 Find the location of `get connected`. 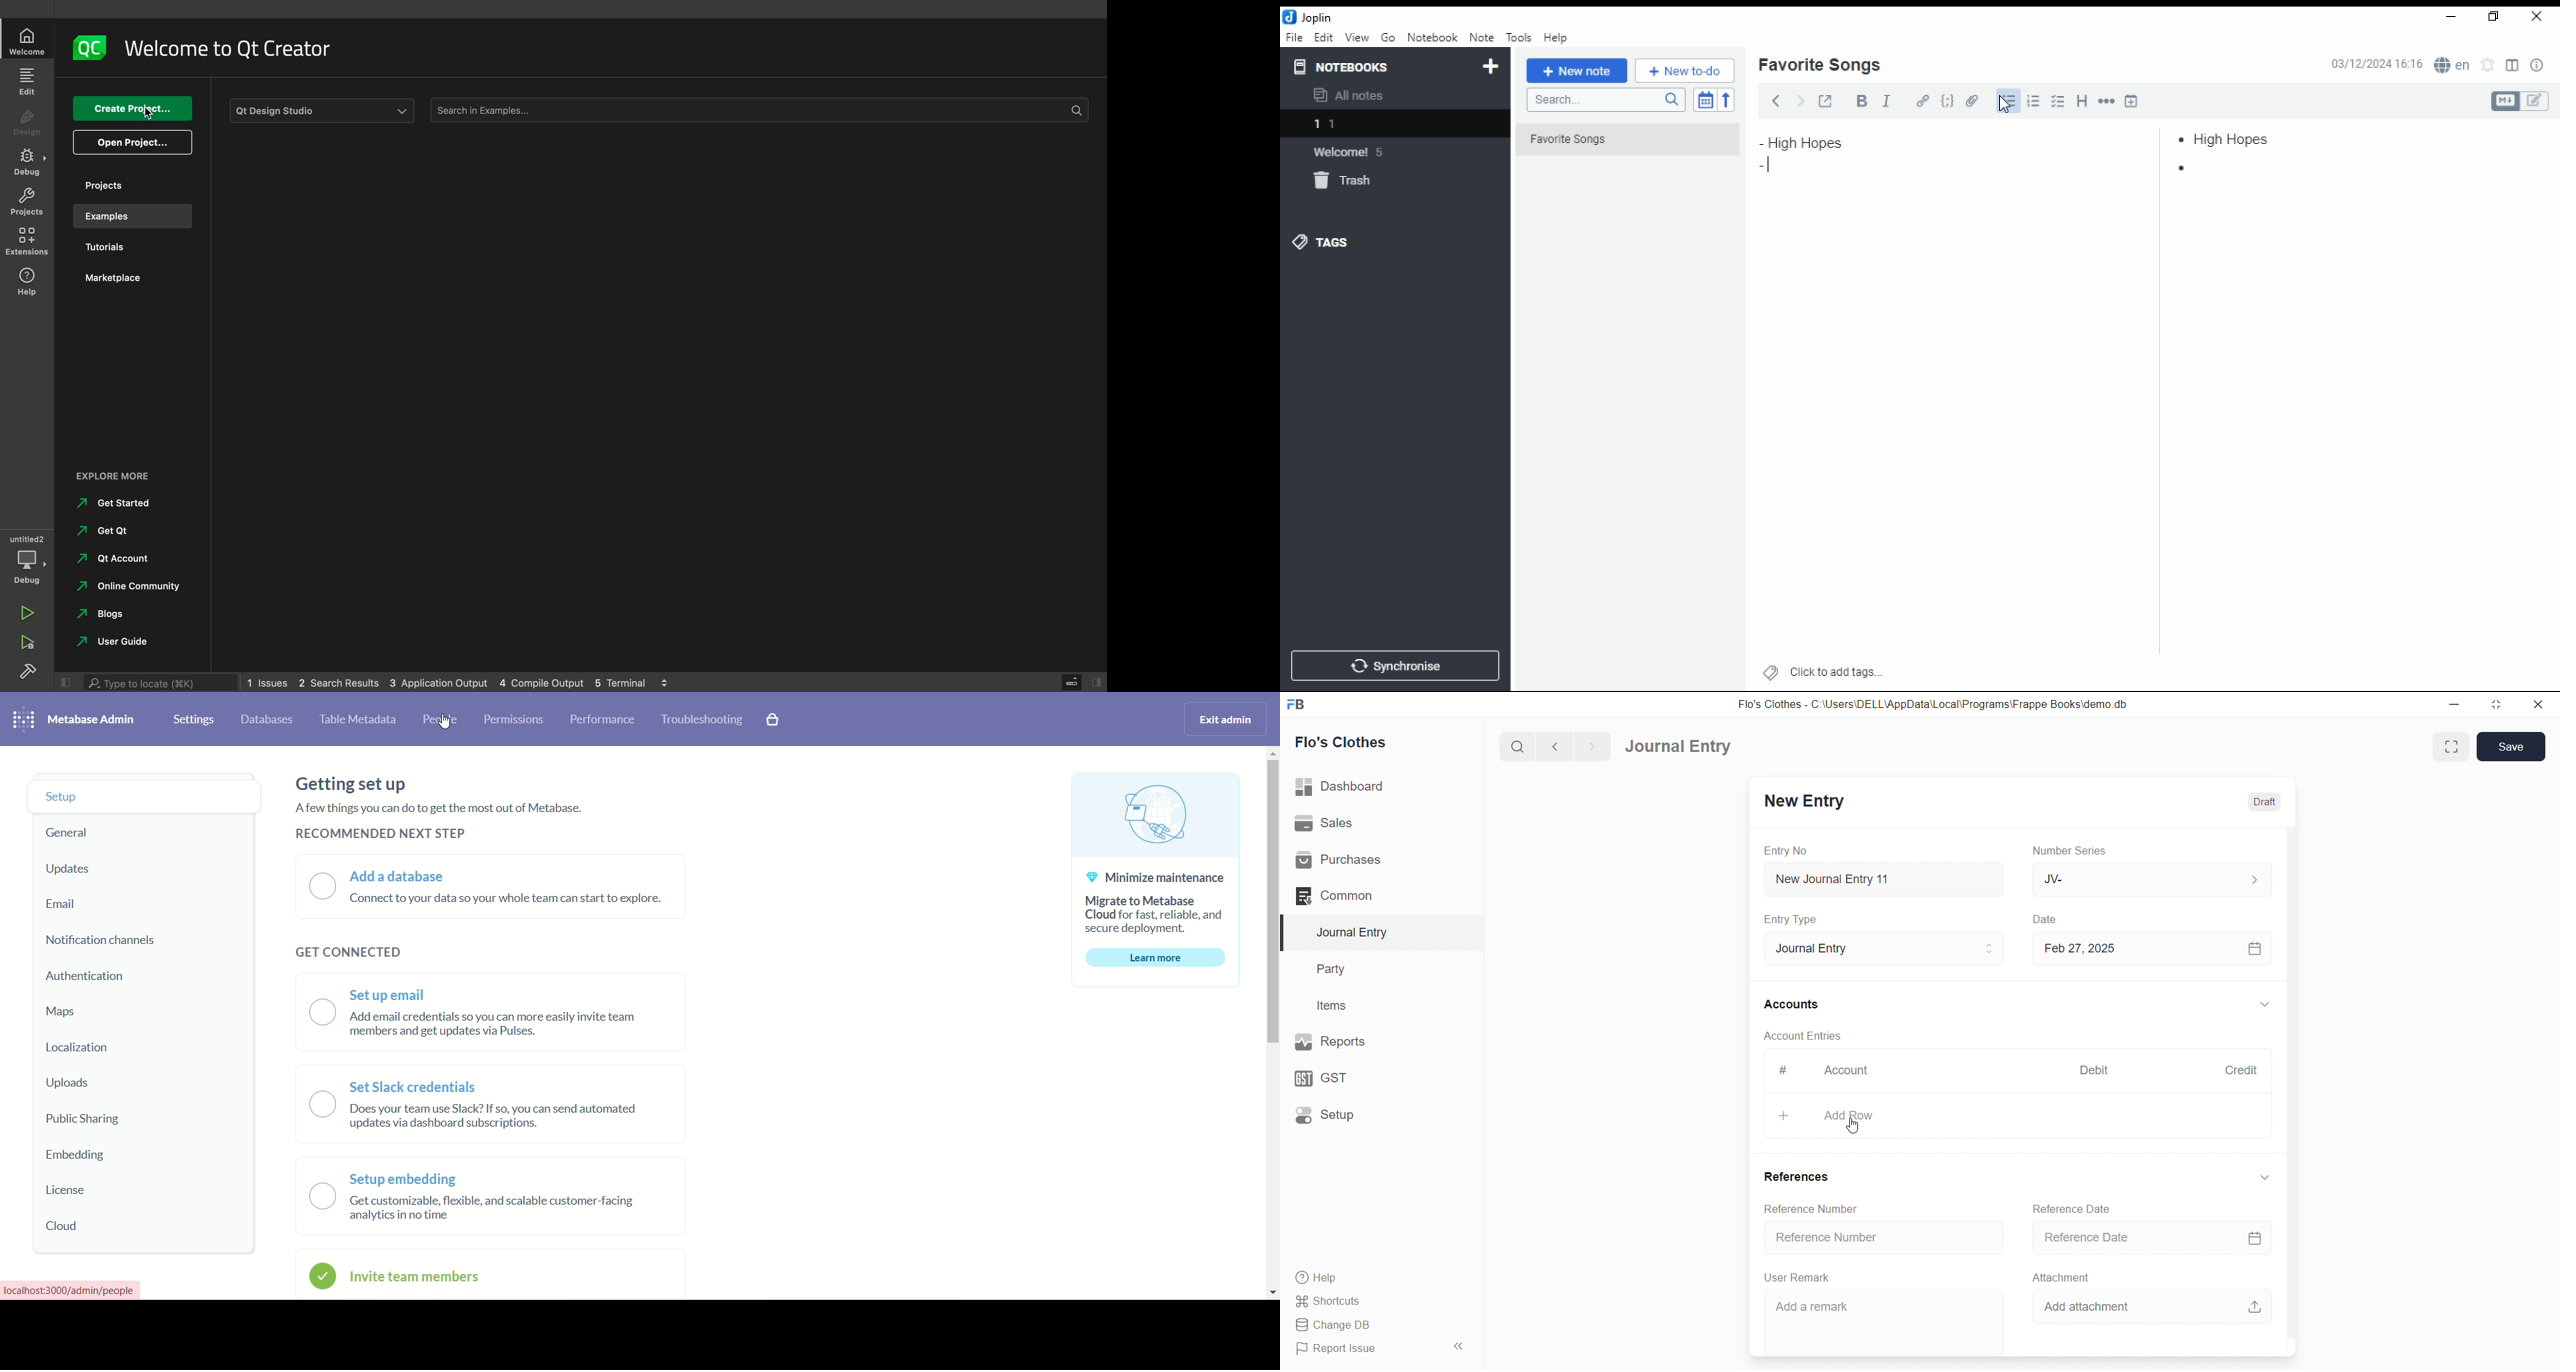

get connected is located at coordinates (346, 950).